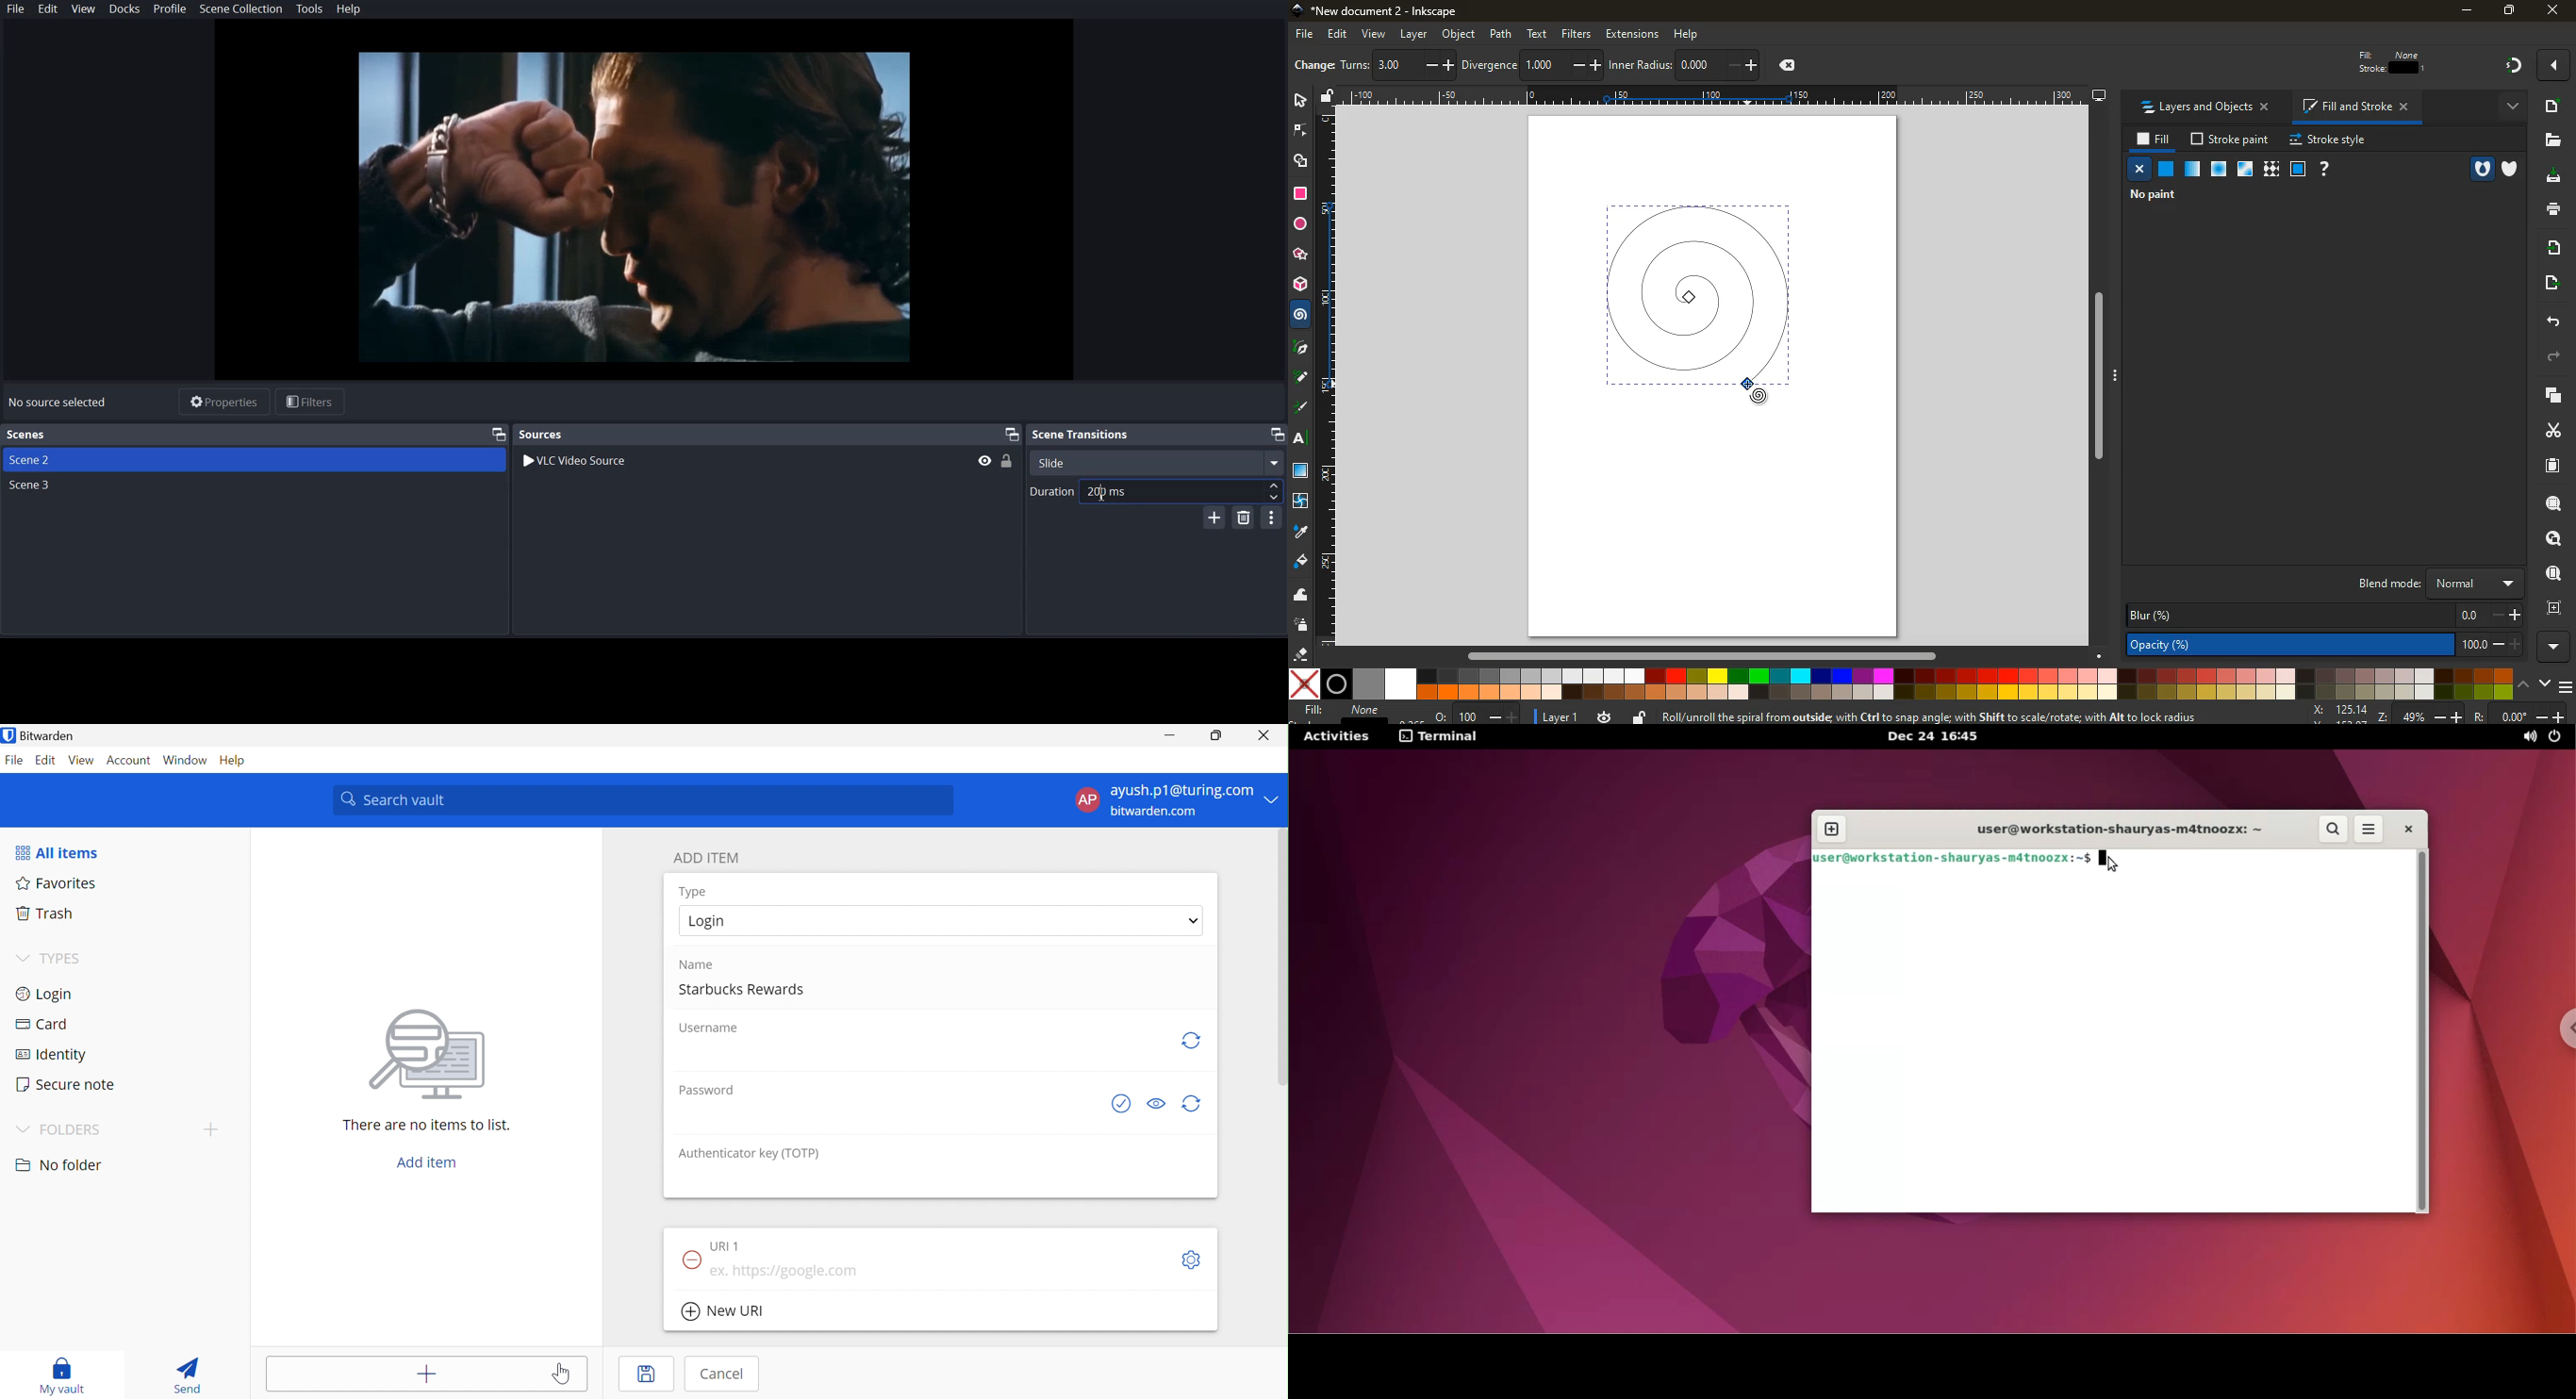 The width and height of the screenshot is (2576, 1400). What do you see at coordinates (2554, 9) in the screenshot?
I see `` at bounding box center [2554, 9].